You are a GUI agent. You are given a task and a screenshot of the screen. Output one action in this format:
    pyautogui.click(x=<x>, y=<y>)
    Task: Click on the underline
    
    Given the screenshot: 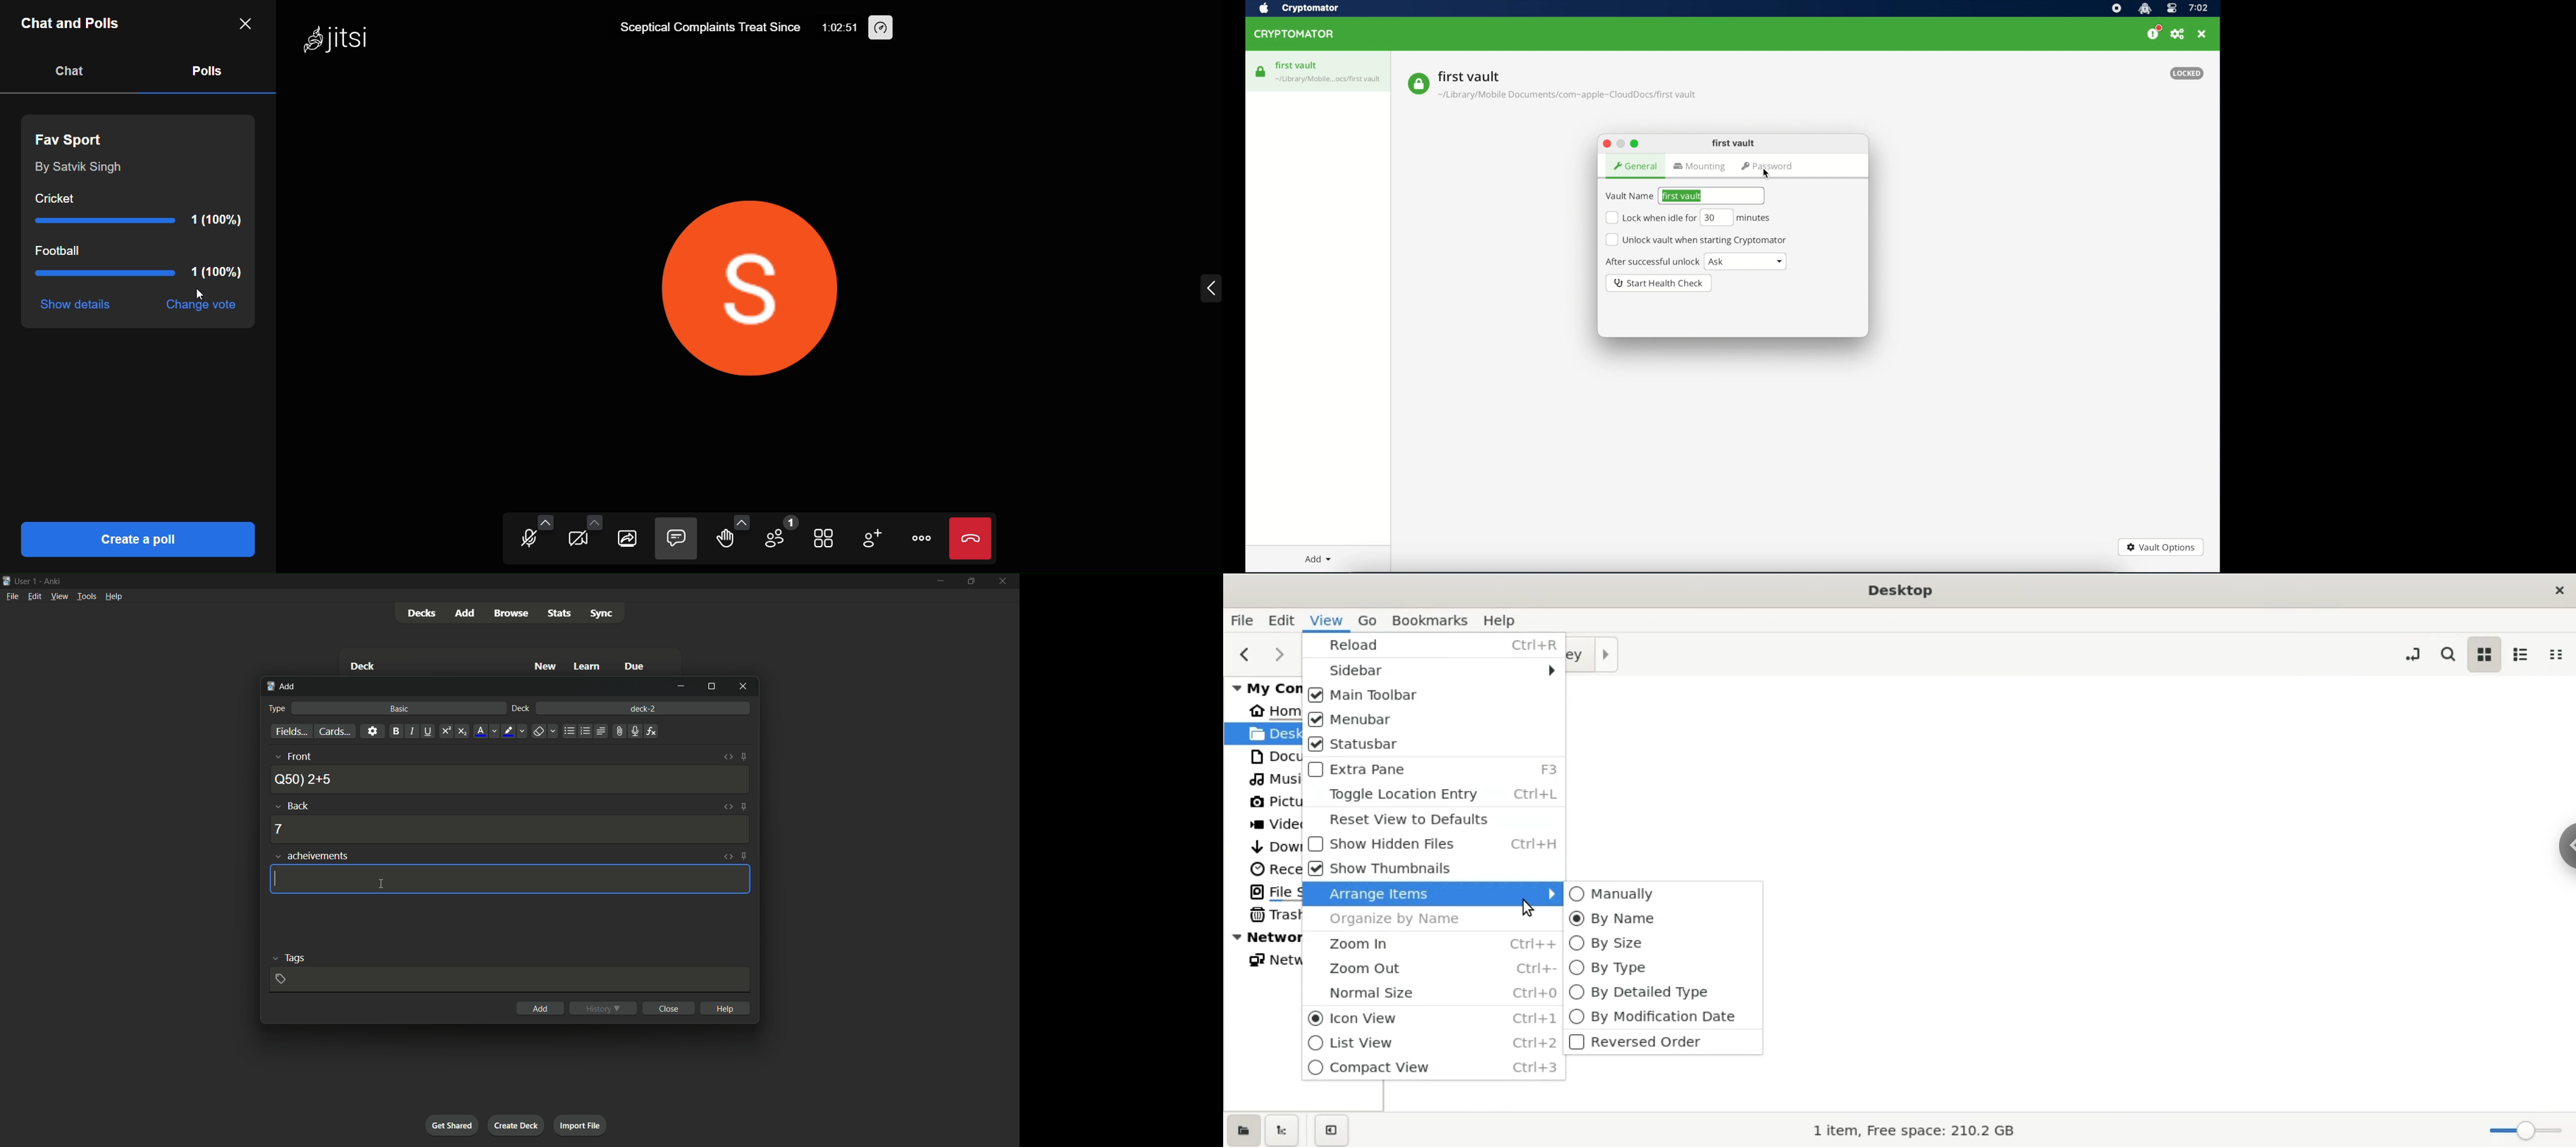 What is the action you would take?
    pyautogui.click(x=428, y=731)
    